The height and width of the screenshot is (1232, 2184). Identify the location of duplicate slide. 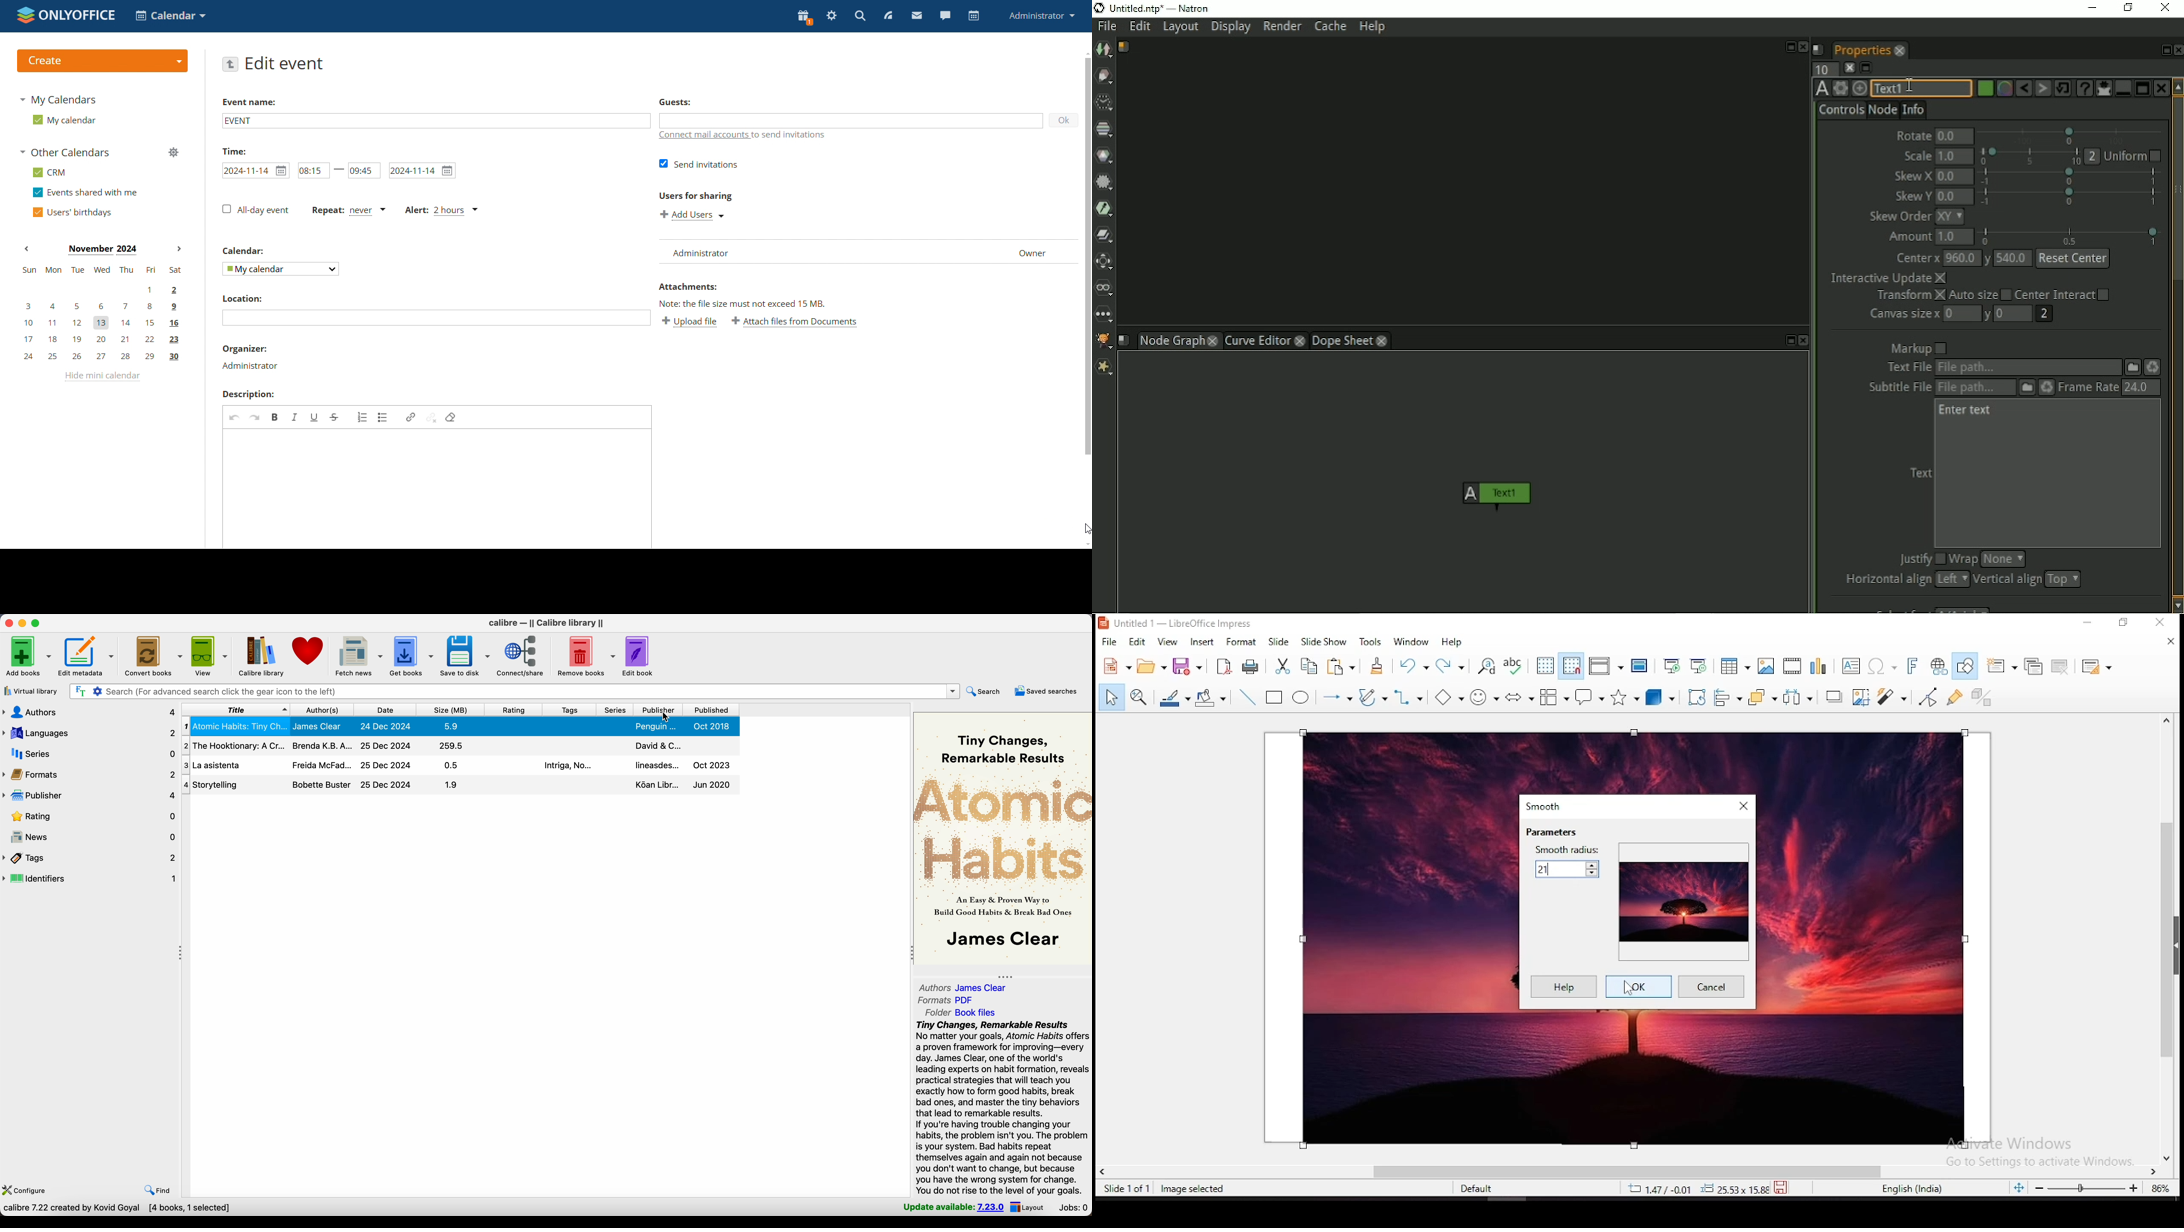
(2032, 665).